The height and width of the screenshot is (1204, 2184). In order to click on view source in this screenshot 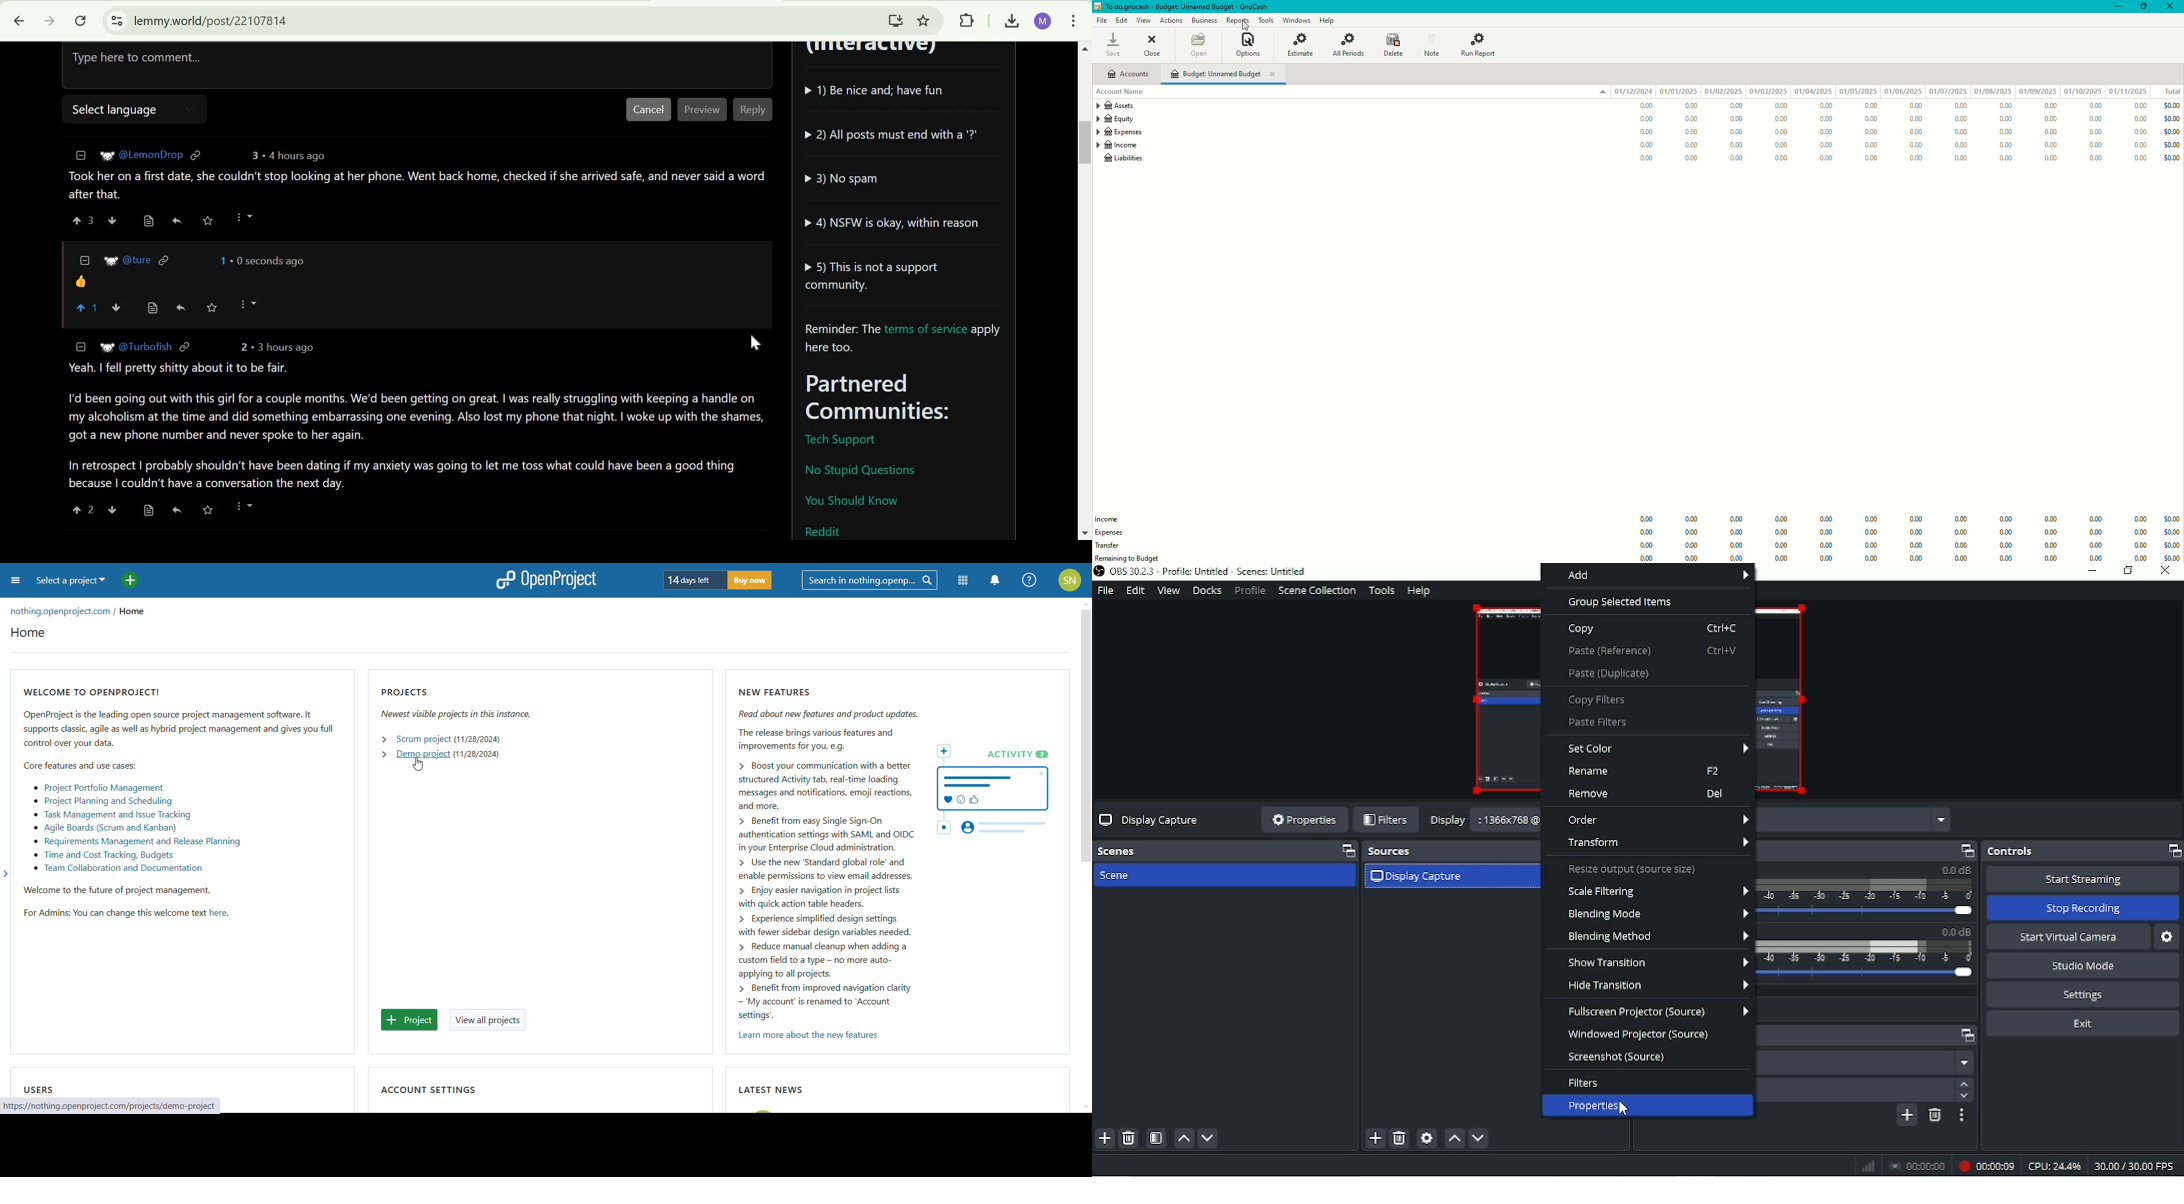, I will do `click(148, 510)`.